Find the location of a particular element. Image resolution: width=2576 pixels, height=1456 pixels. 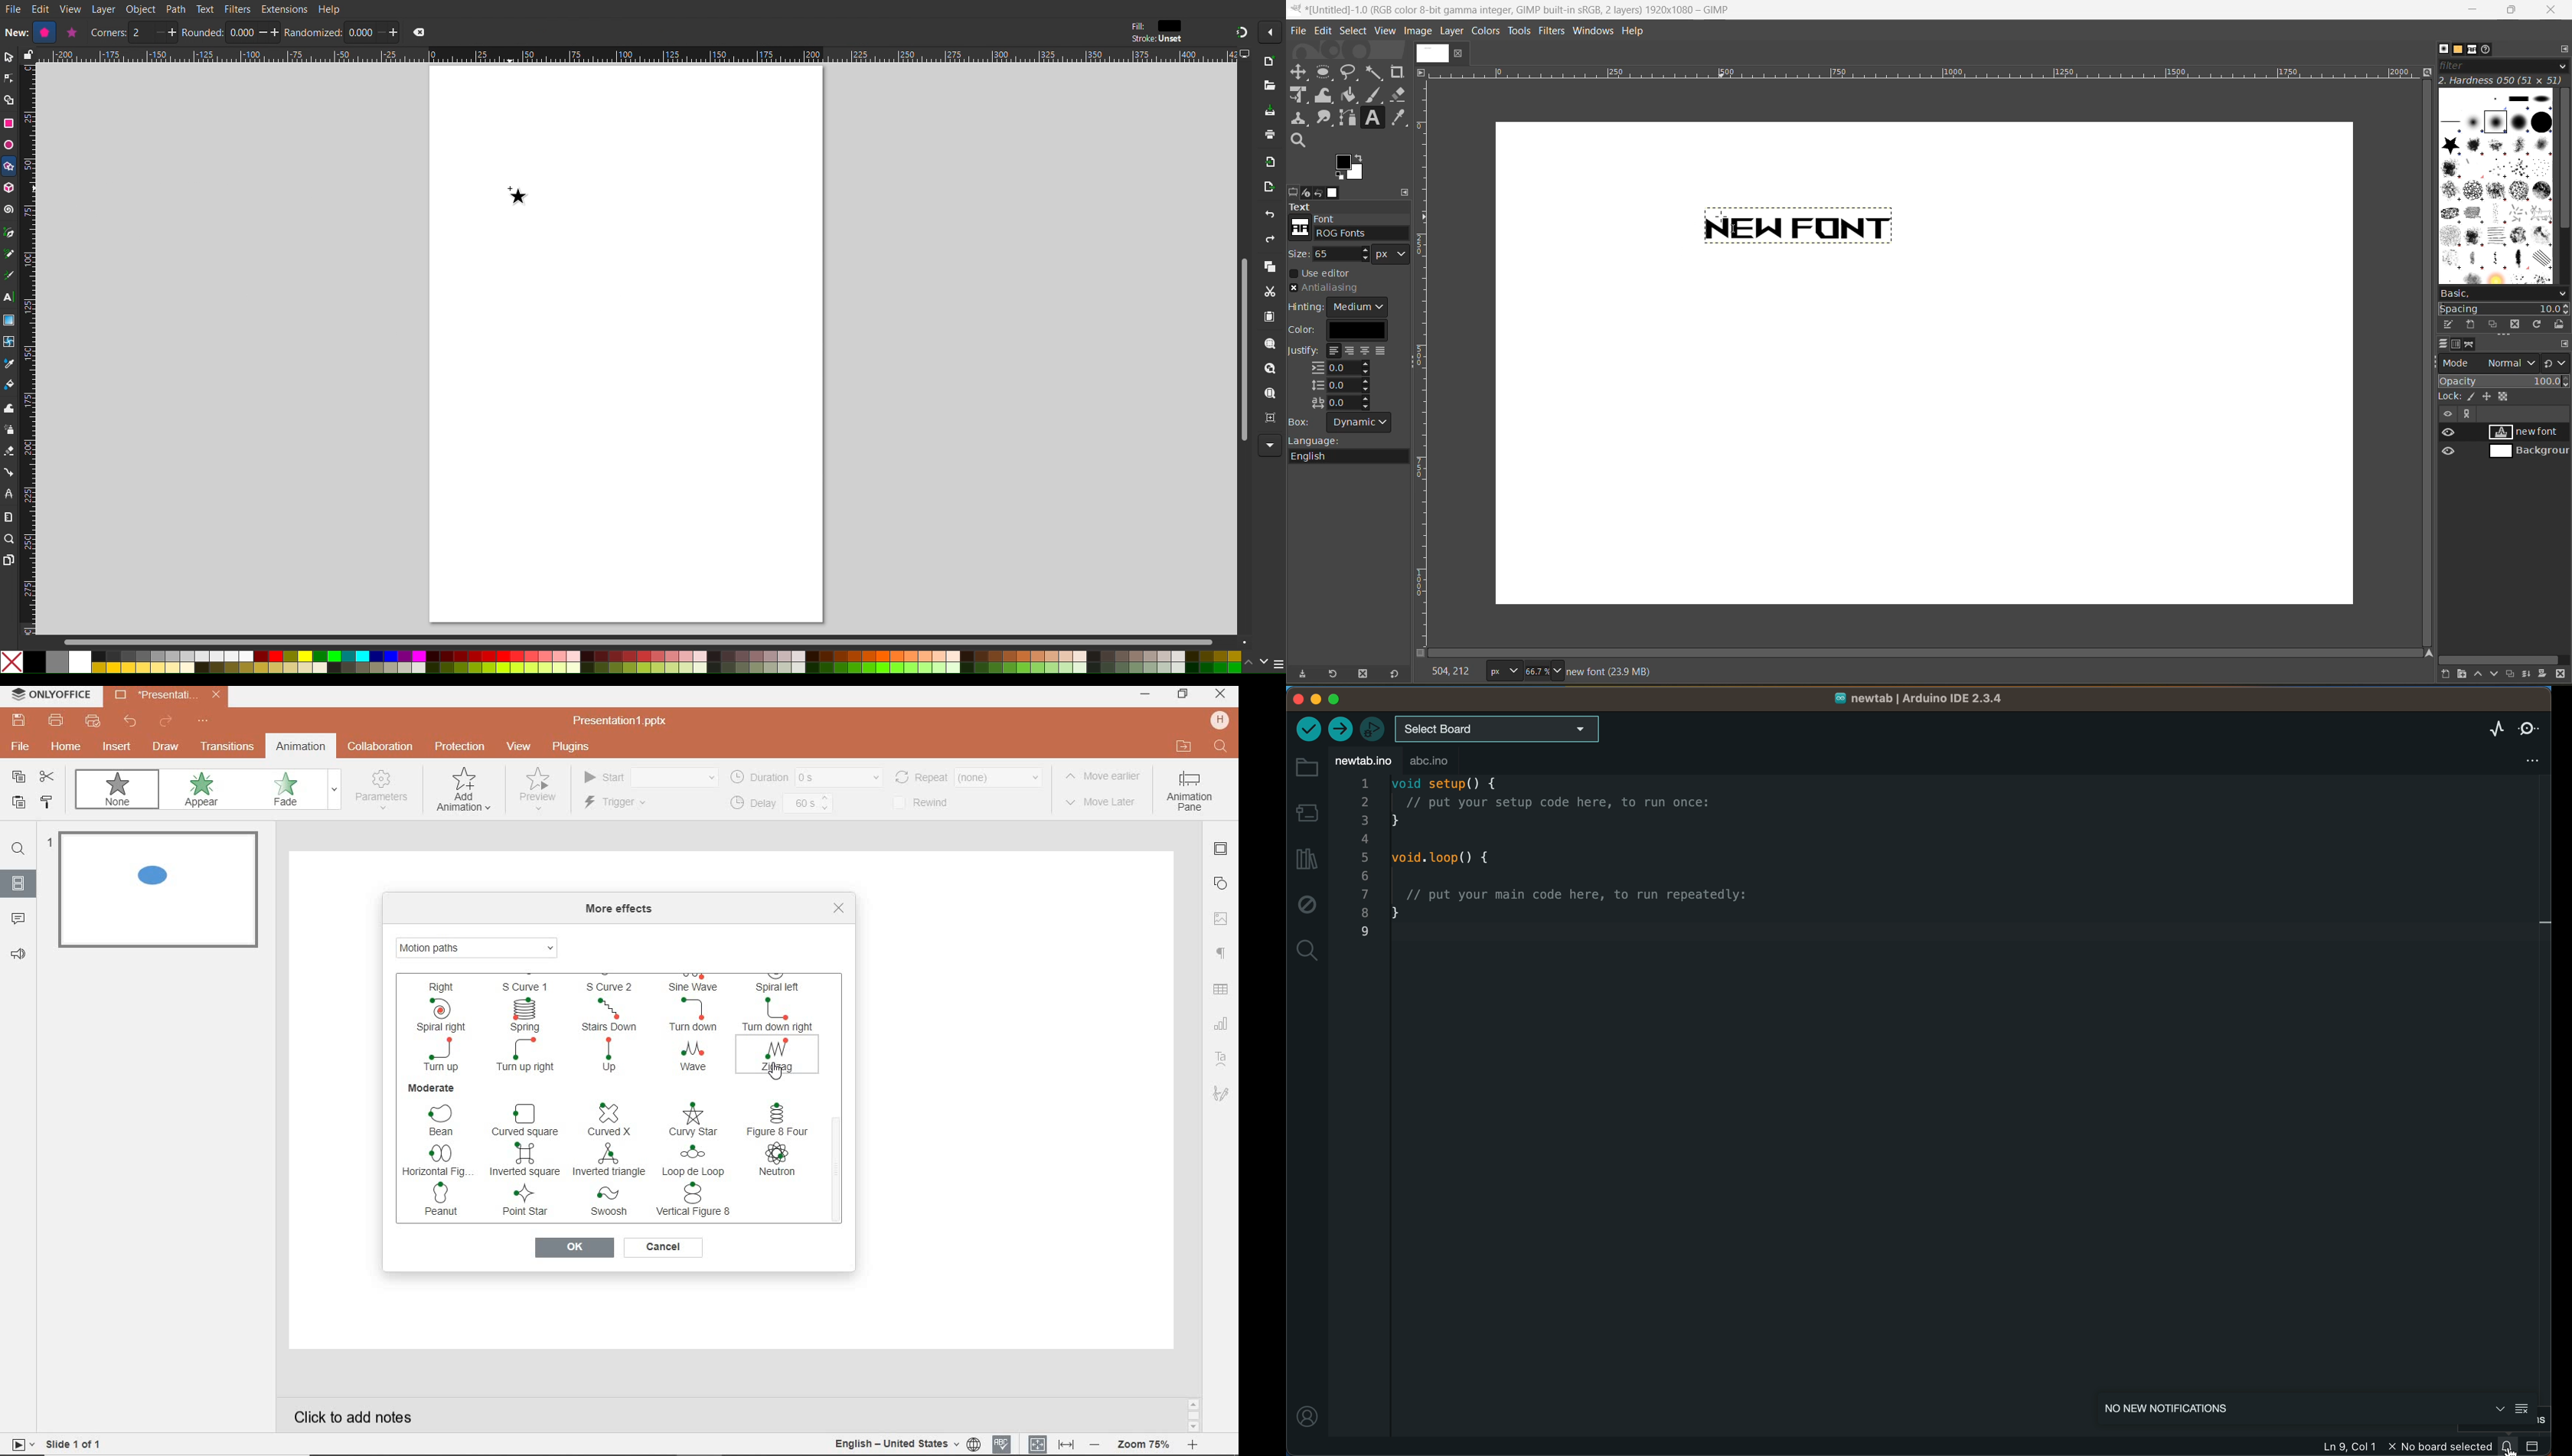

ENTRANCE EFFECT is located at coordinates (479, 946).